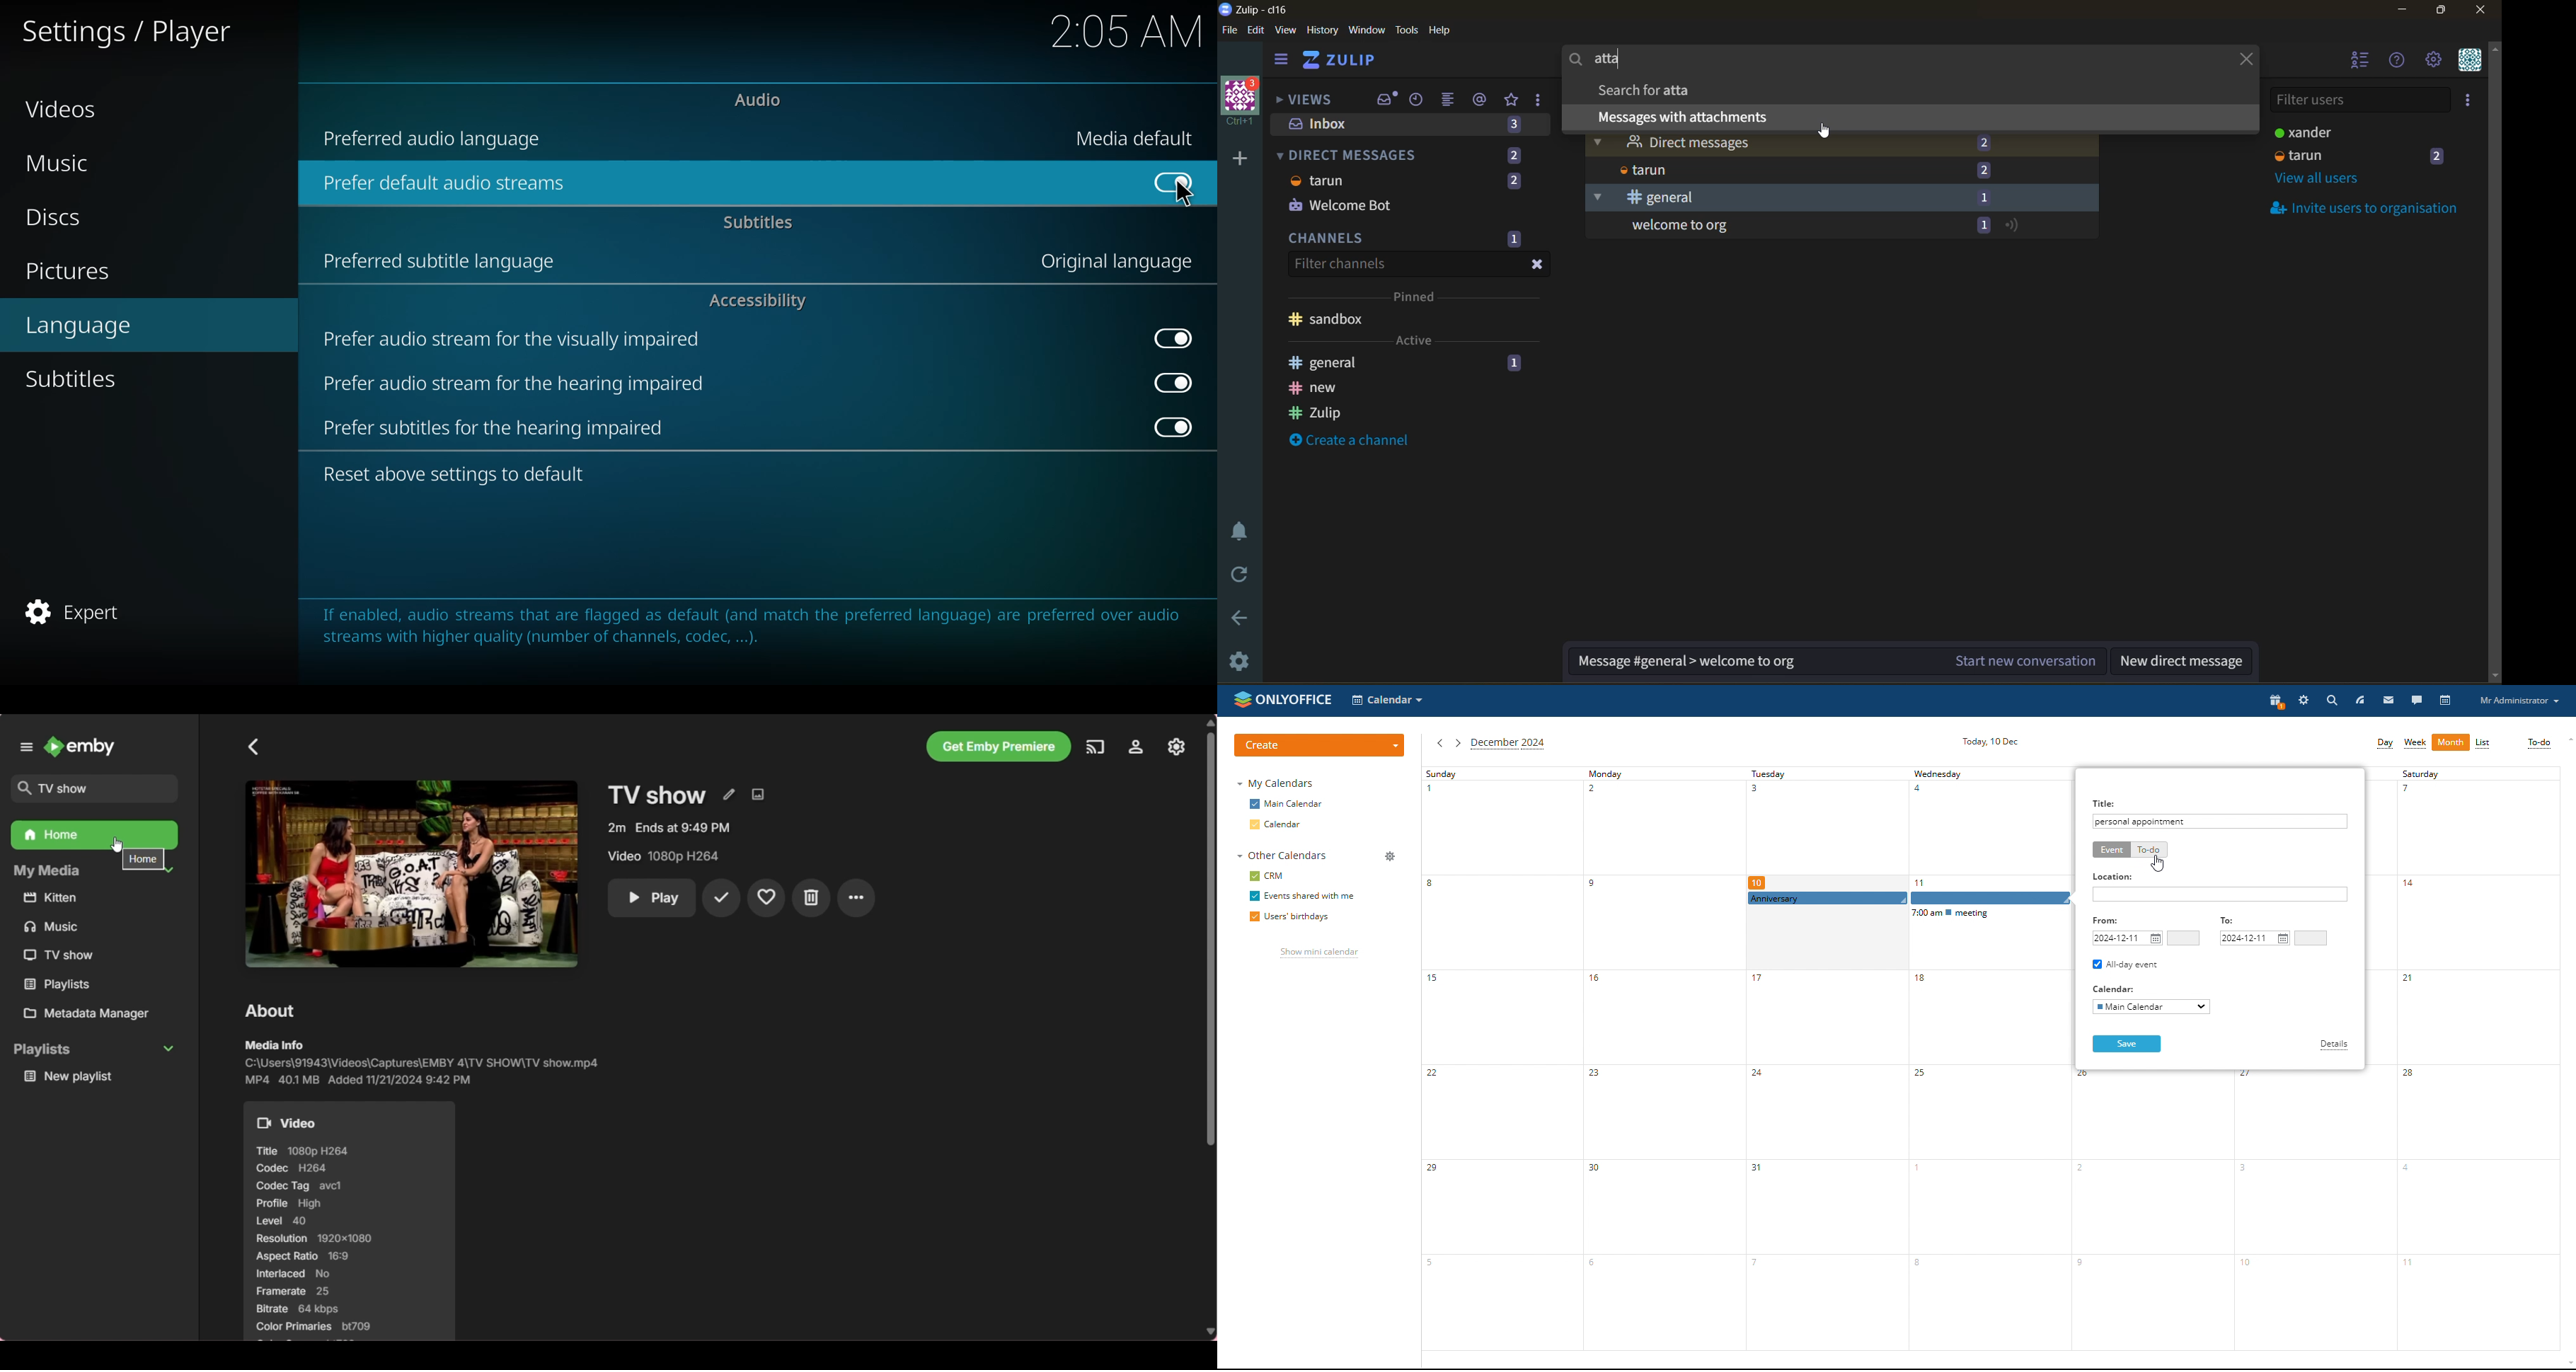 This screenshot has height=1372, width=2576. What do you see at coordinates (493, 427) in the screenshot?
I see `prefer subtitles for hearing impaired` at bounding box center [493, 427].